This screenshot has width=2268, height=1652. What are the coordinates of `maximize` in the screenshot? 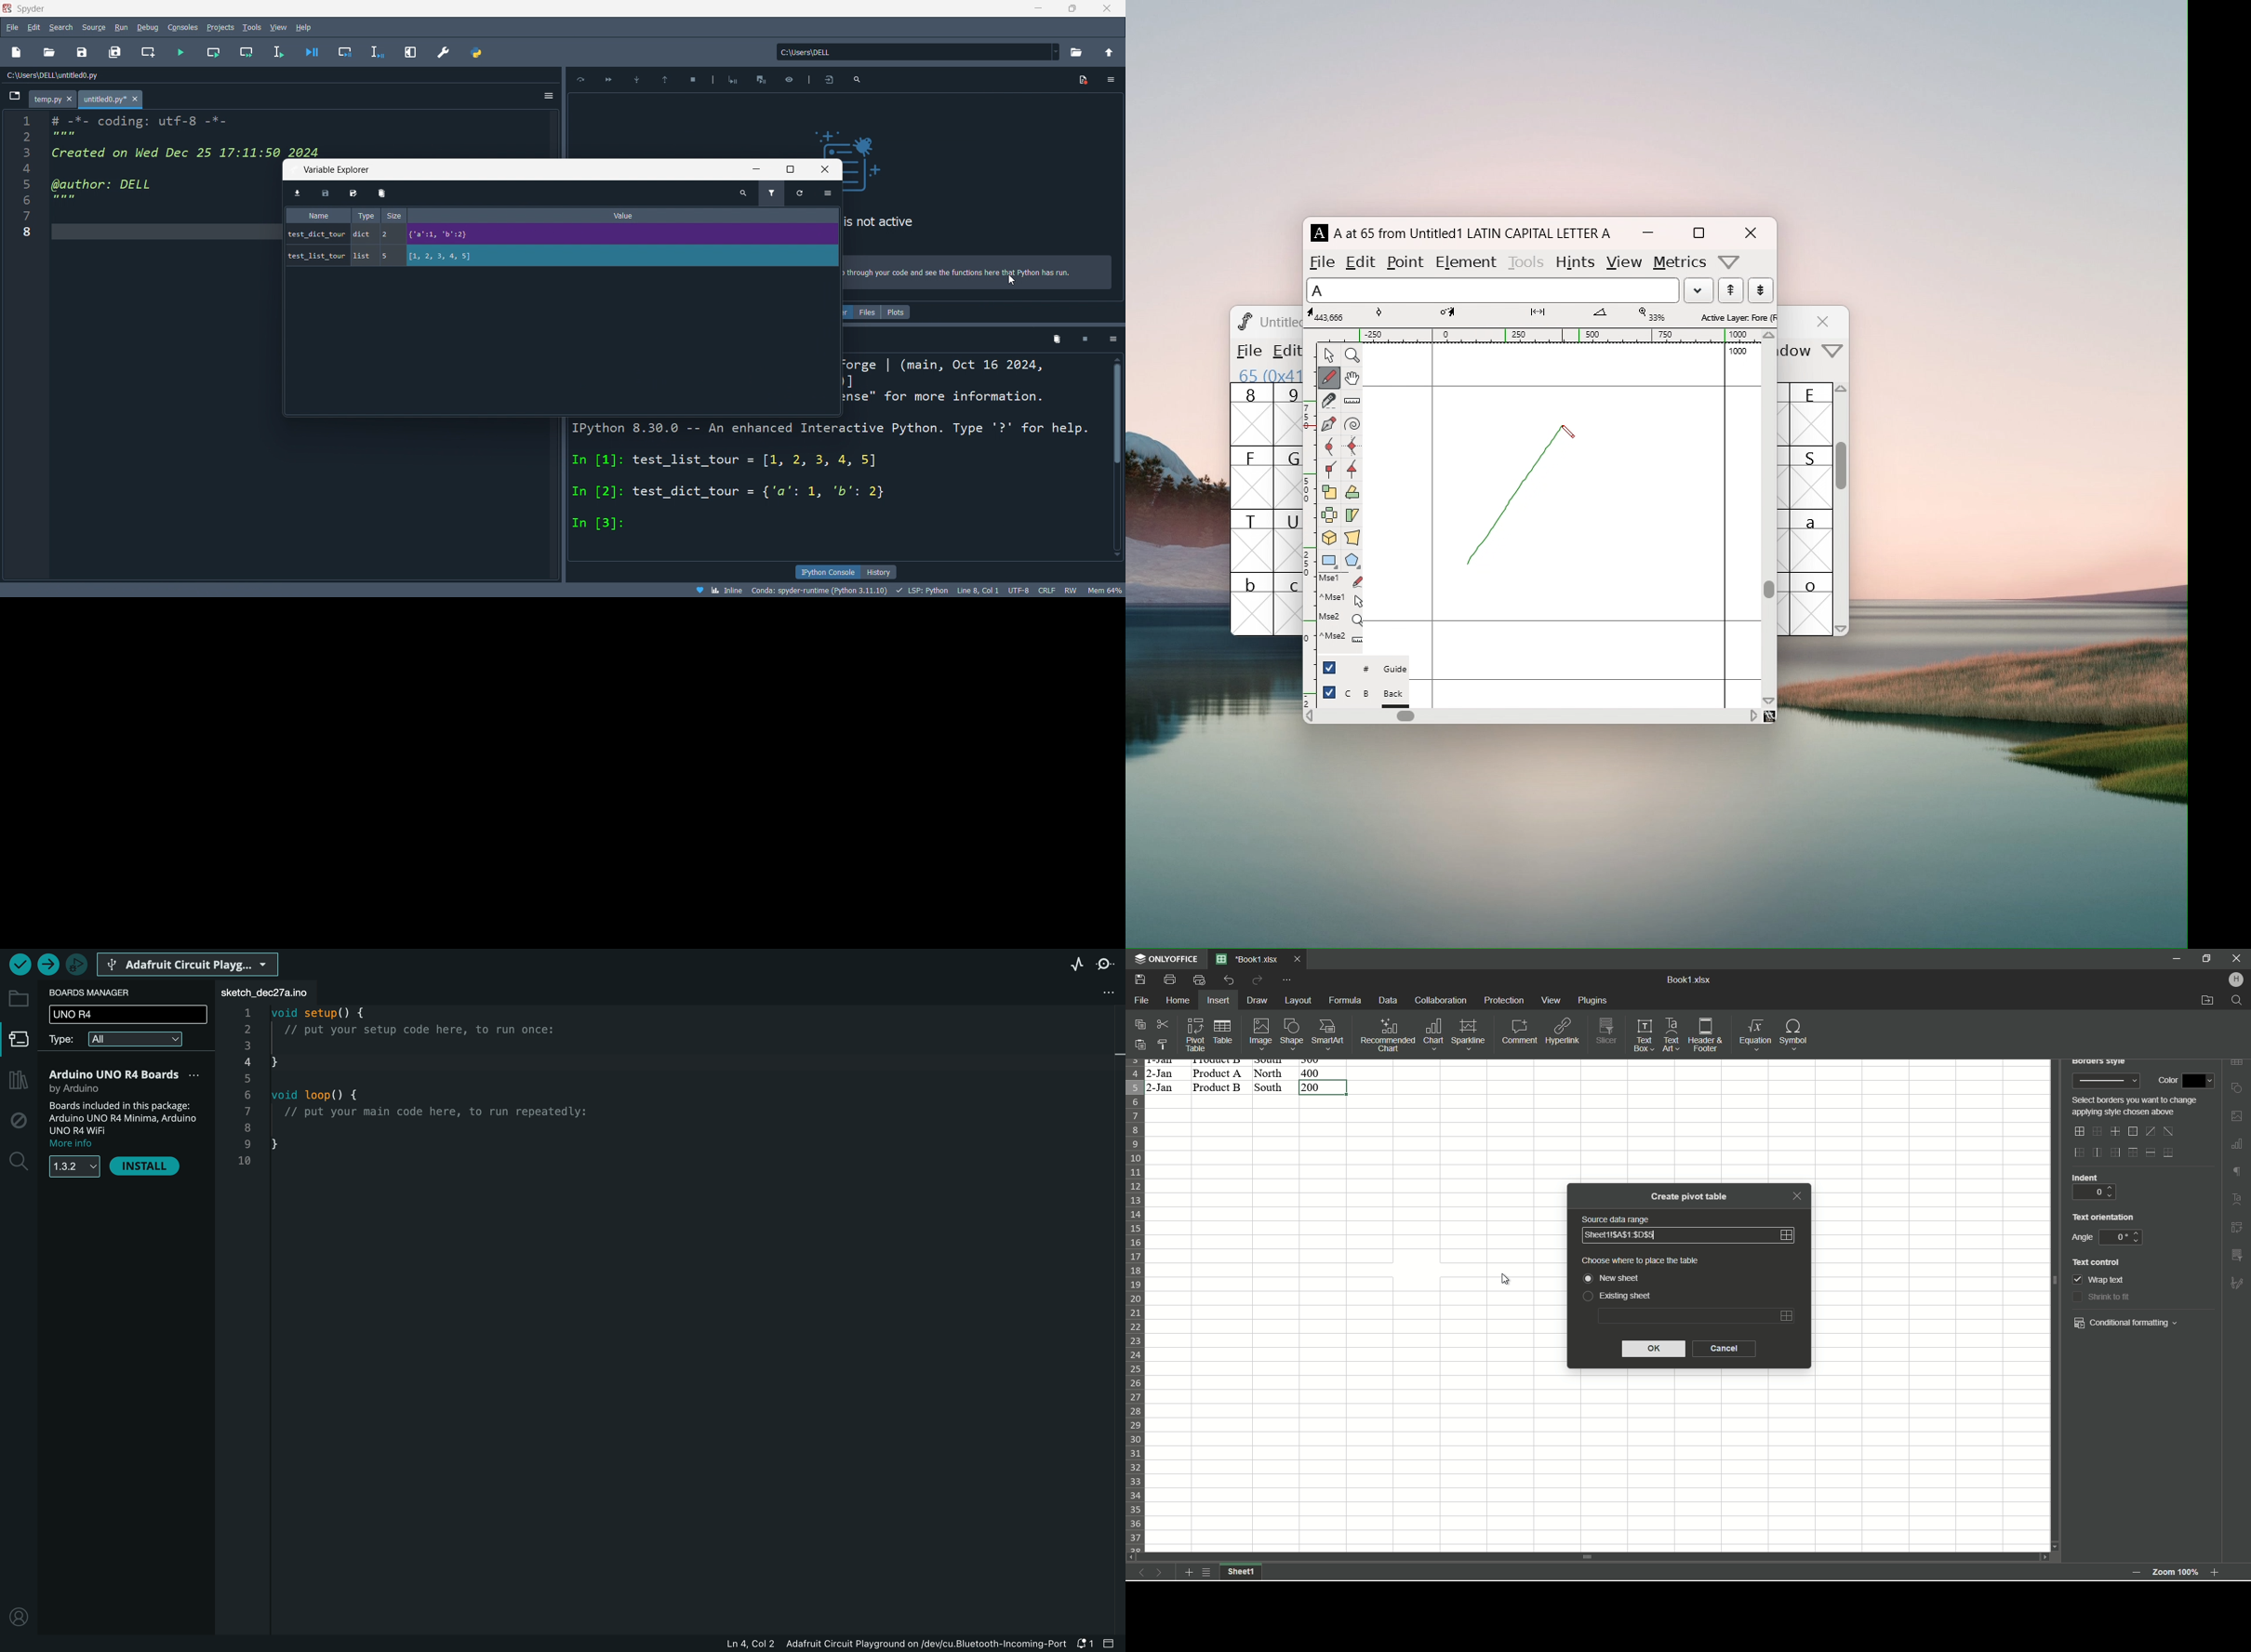 It's located at (1075, 9).